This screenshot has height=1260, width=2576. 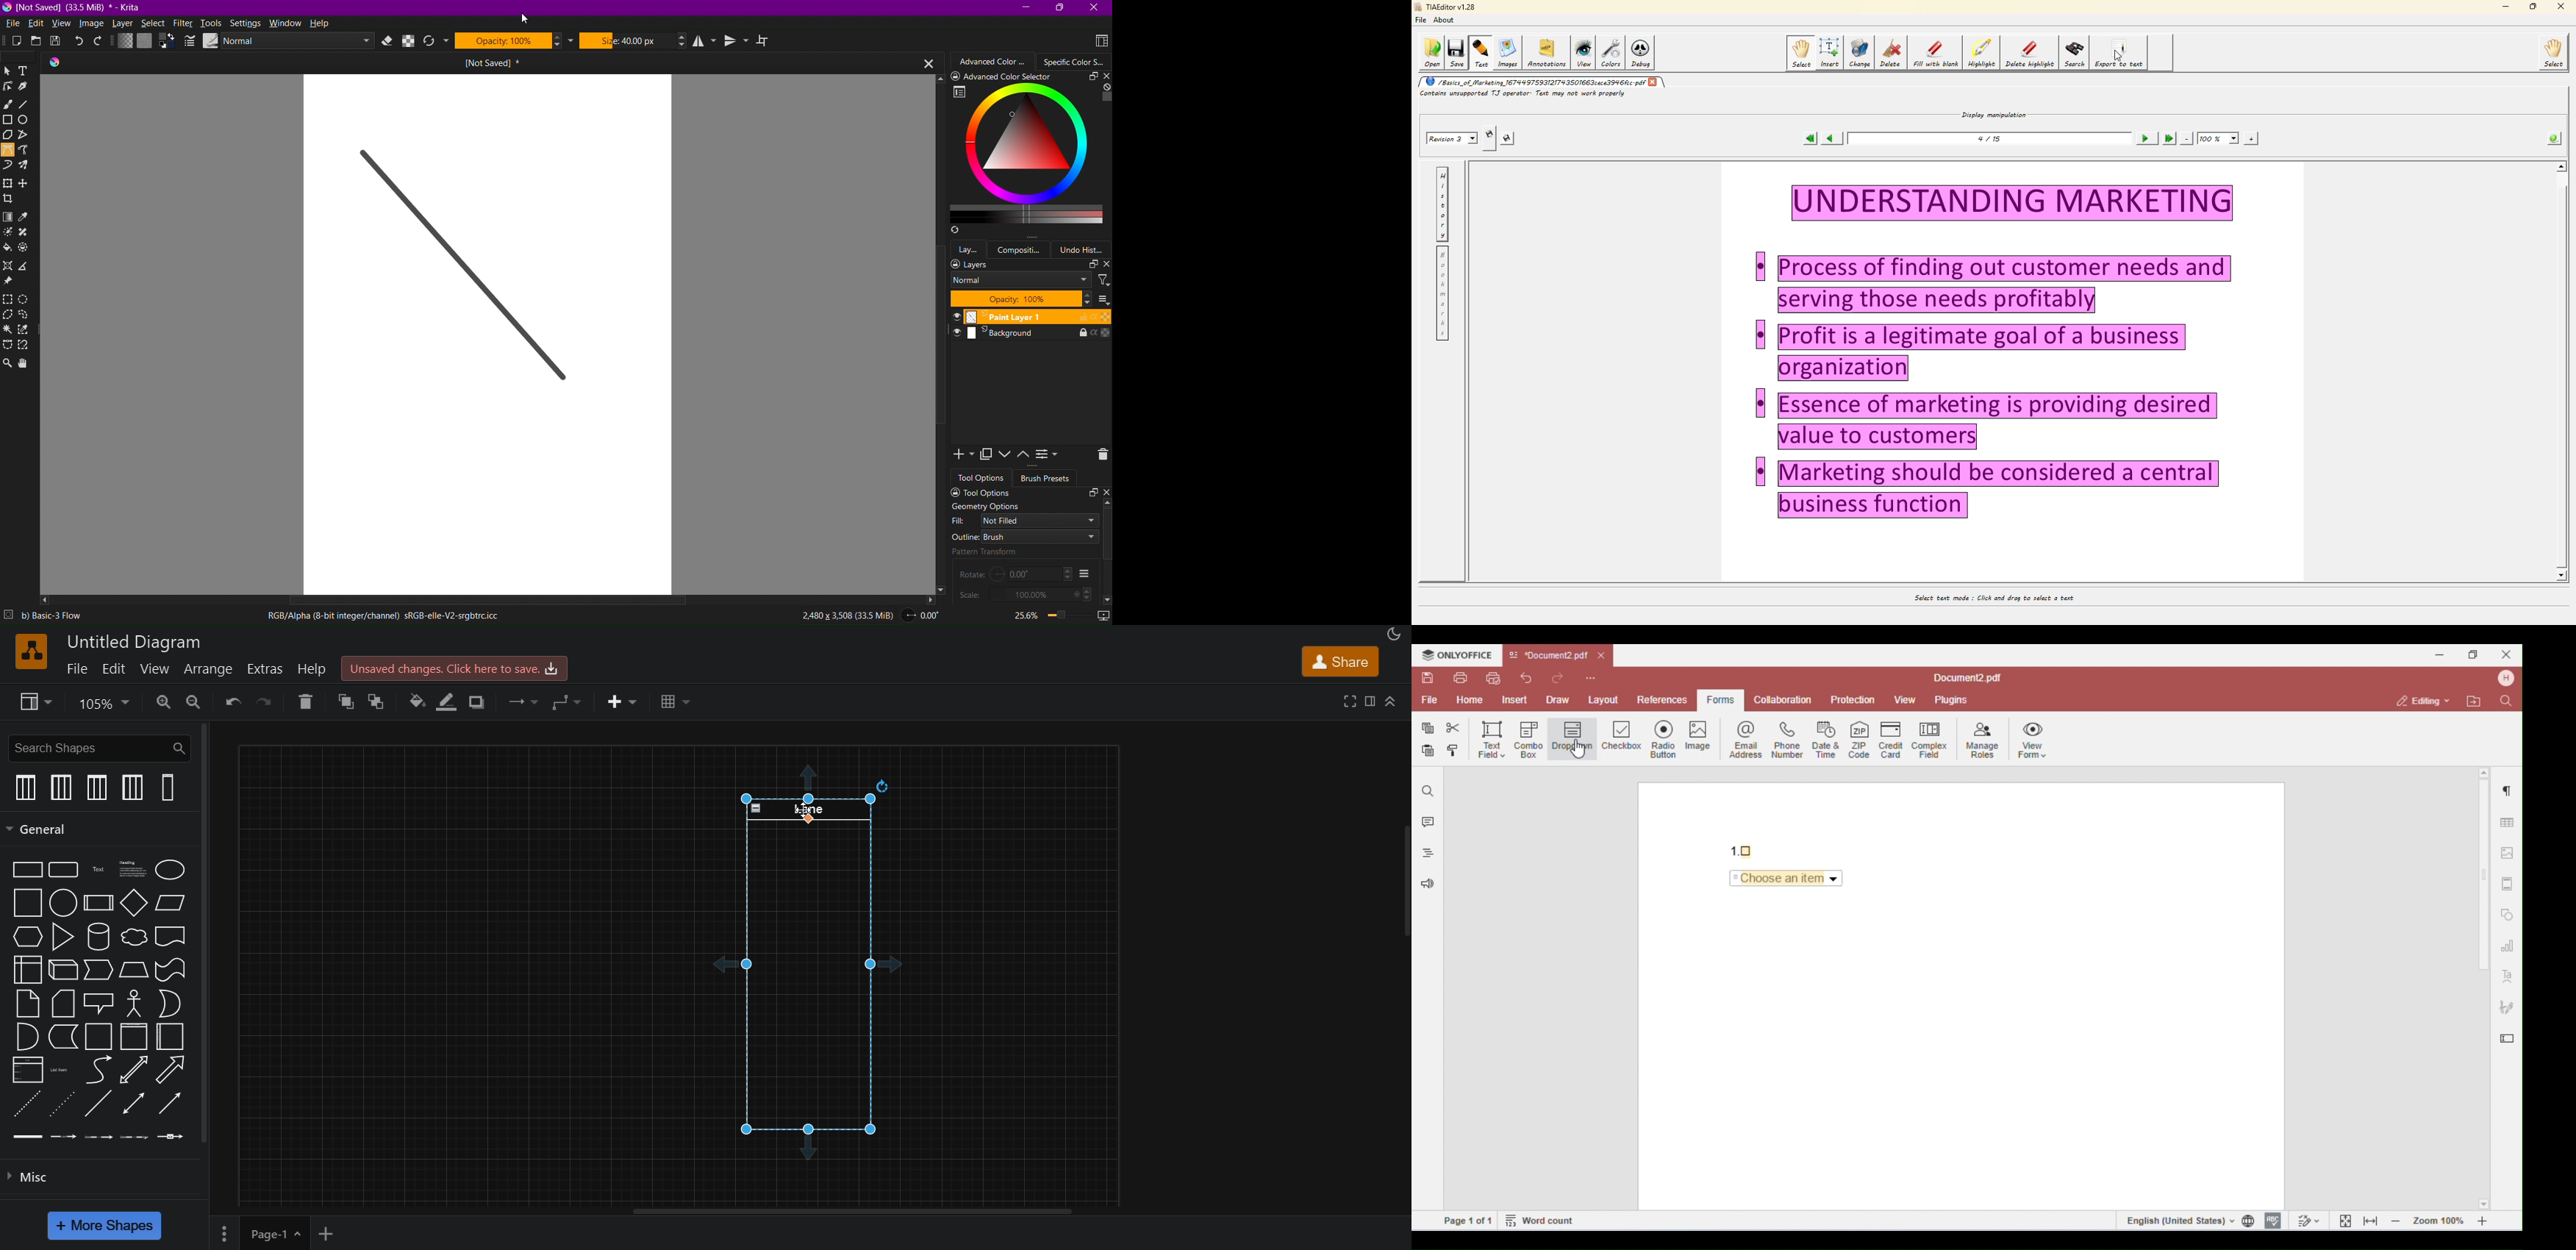 What do you see at coordinates (937, 78) in the screenshot?
I see `Up` at bounding box center [937, 78].